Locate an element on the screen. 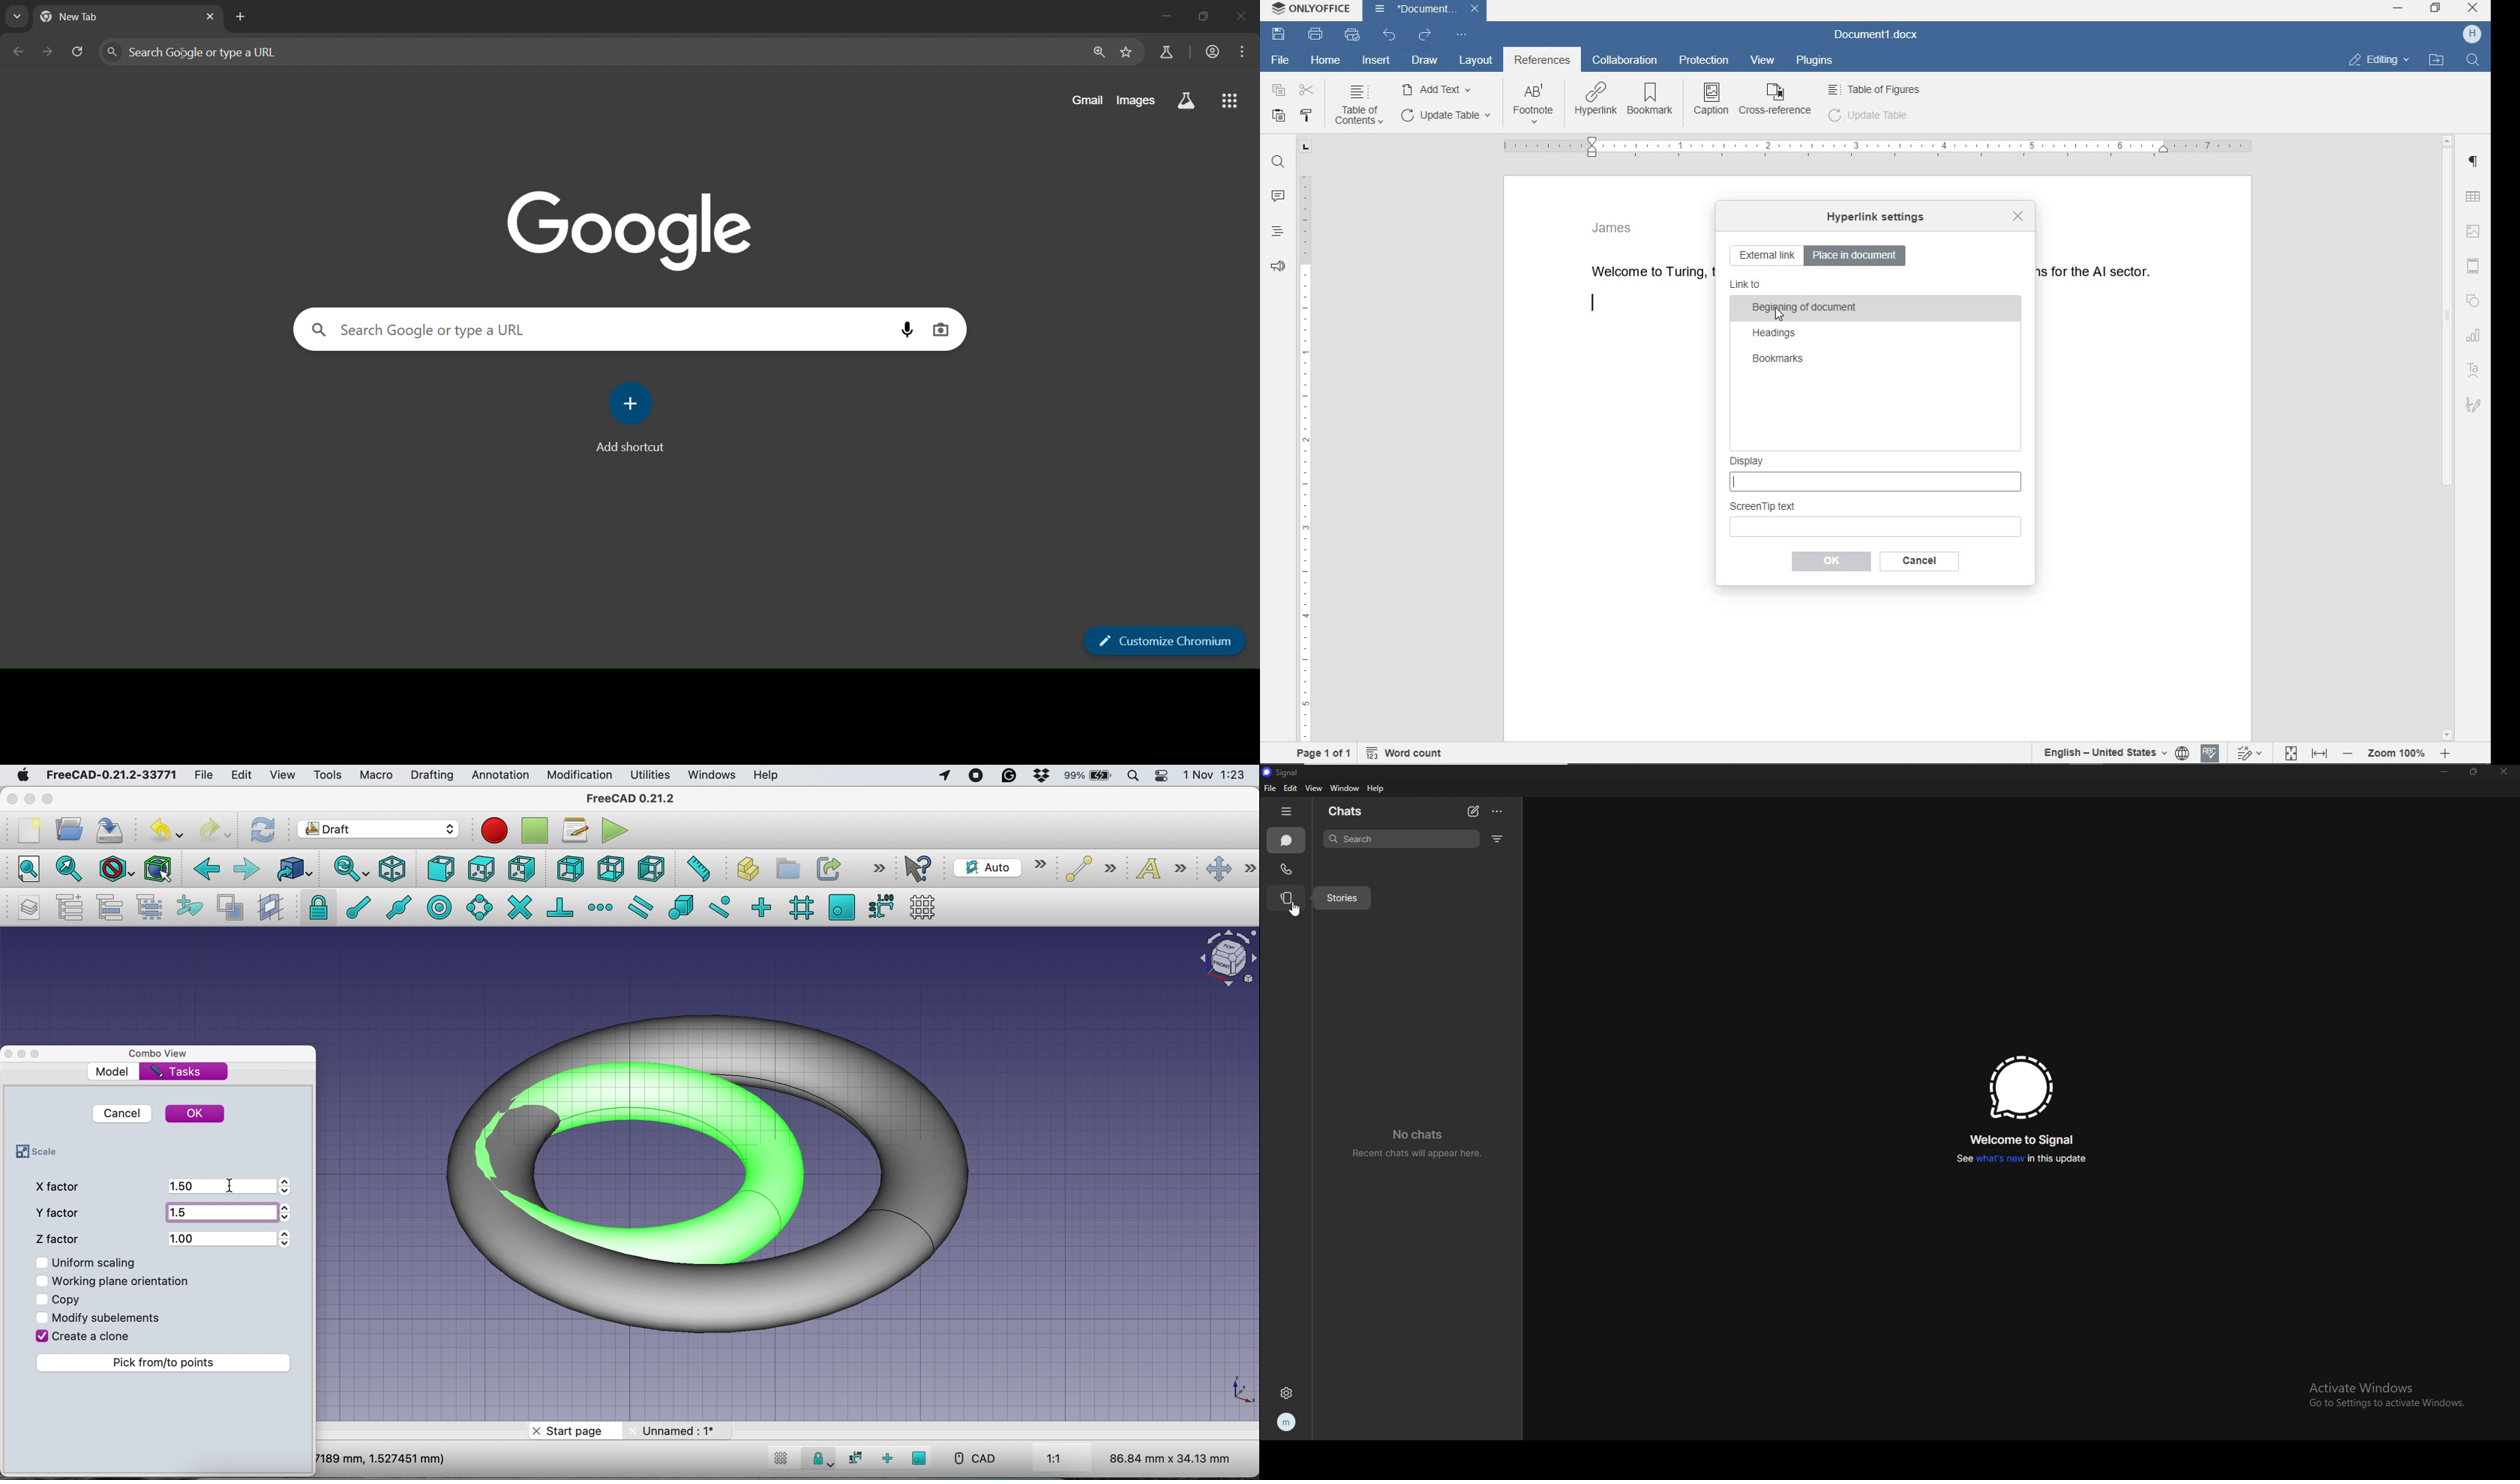 The image size is (2520, 1484). select group is located at coordinates (153, 907).